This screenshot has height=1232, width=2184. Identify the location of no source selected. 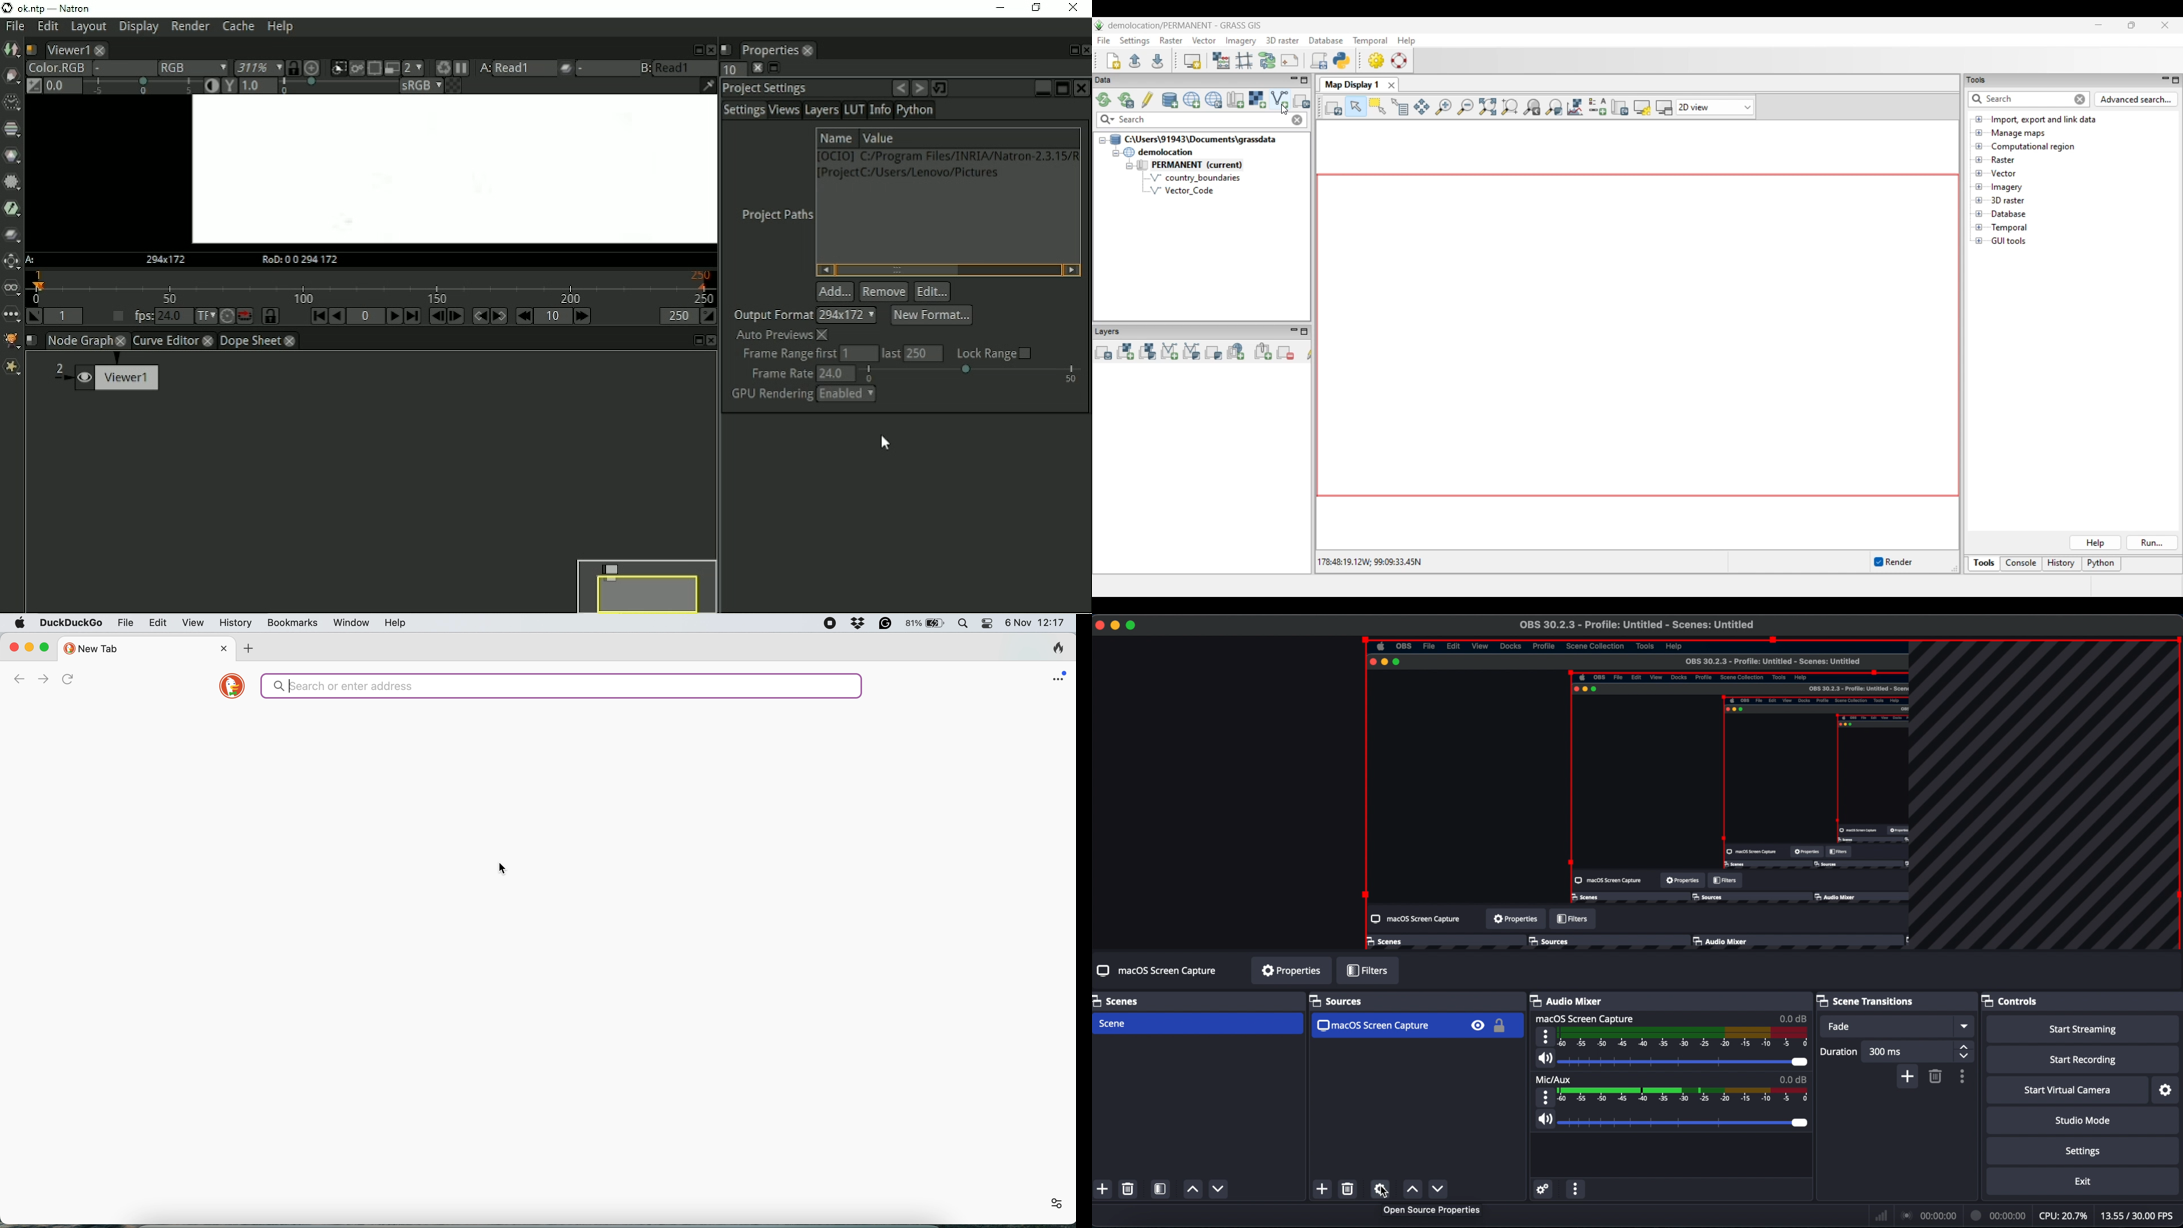
(1164, 969).